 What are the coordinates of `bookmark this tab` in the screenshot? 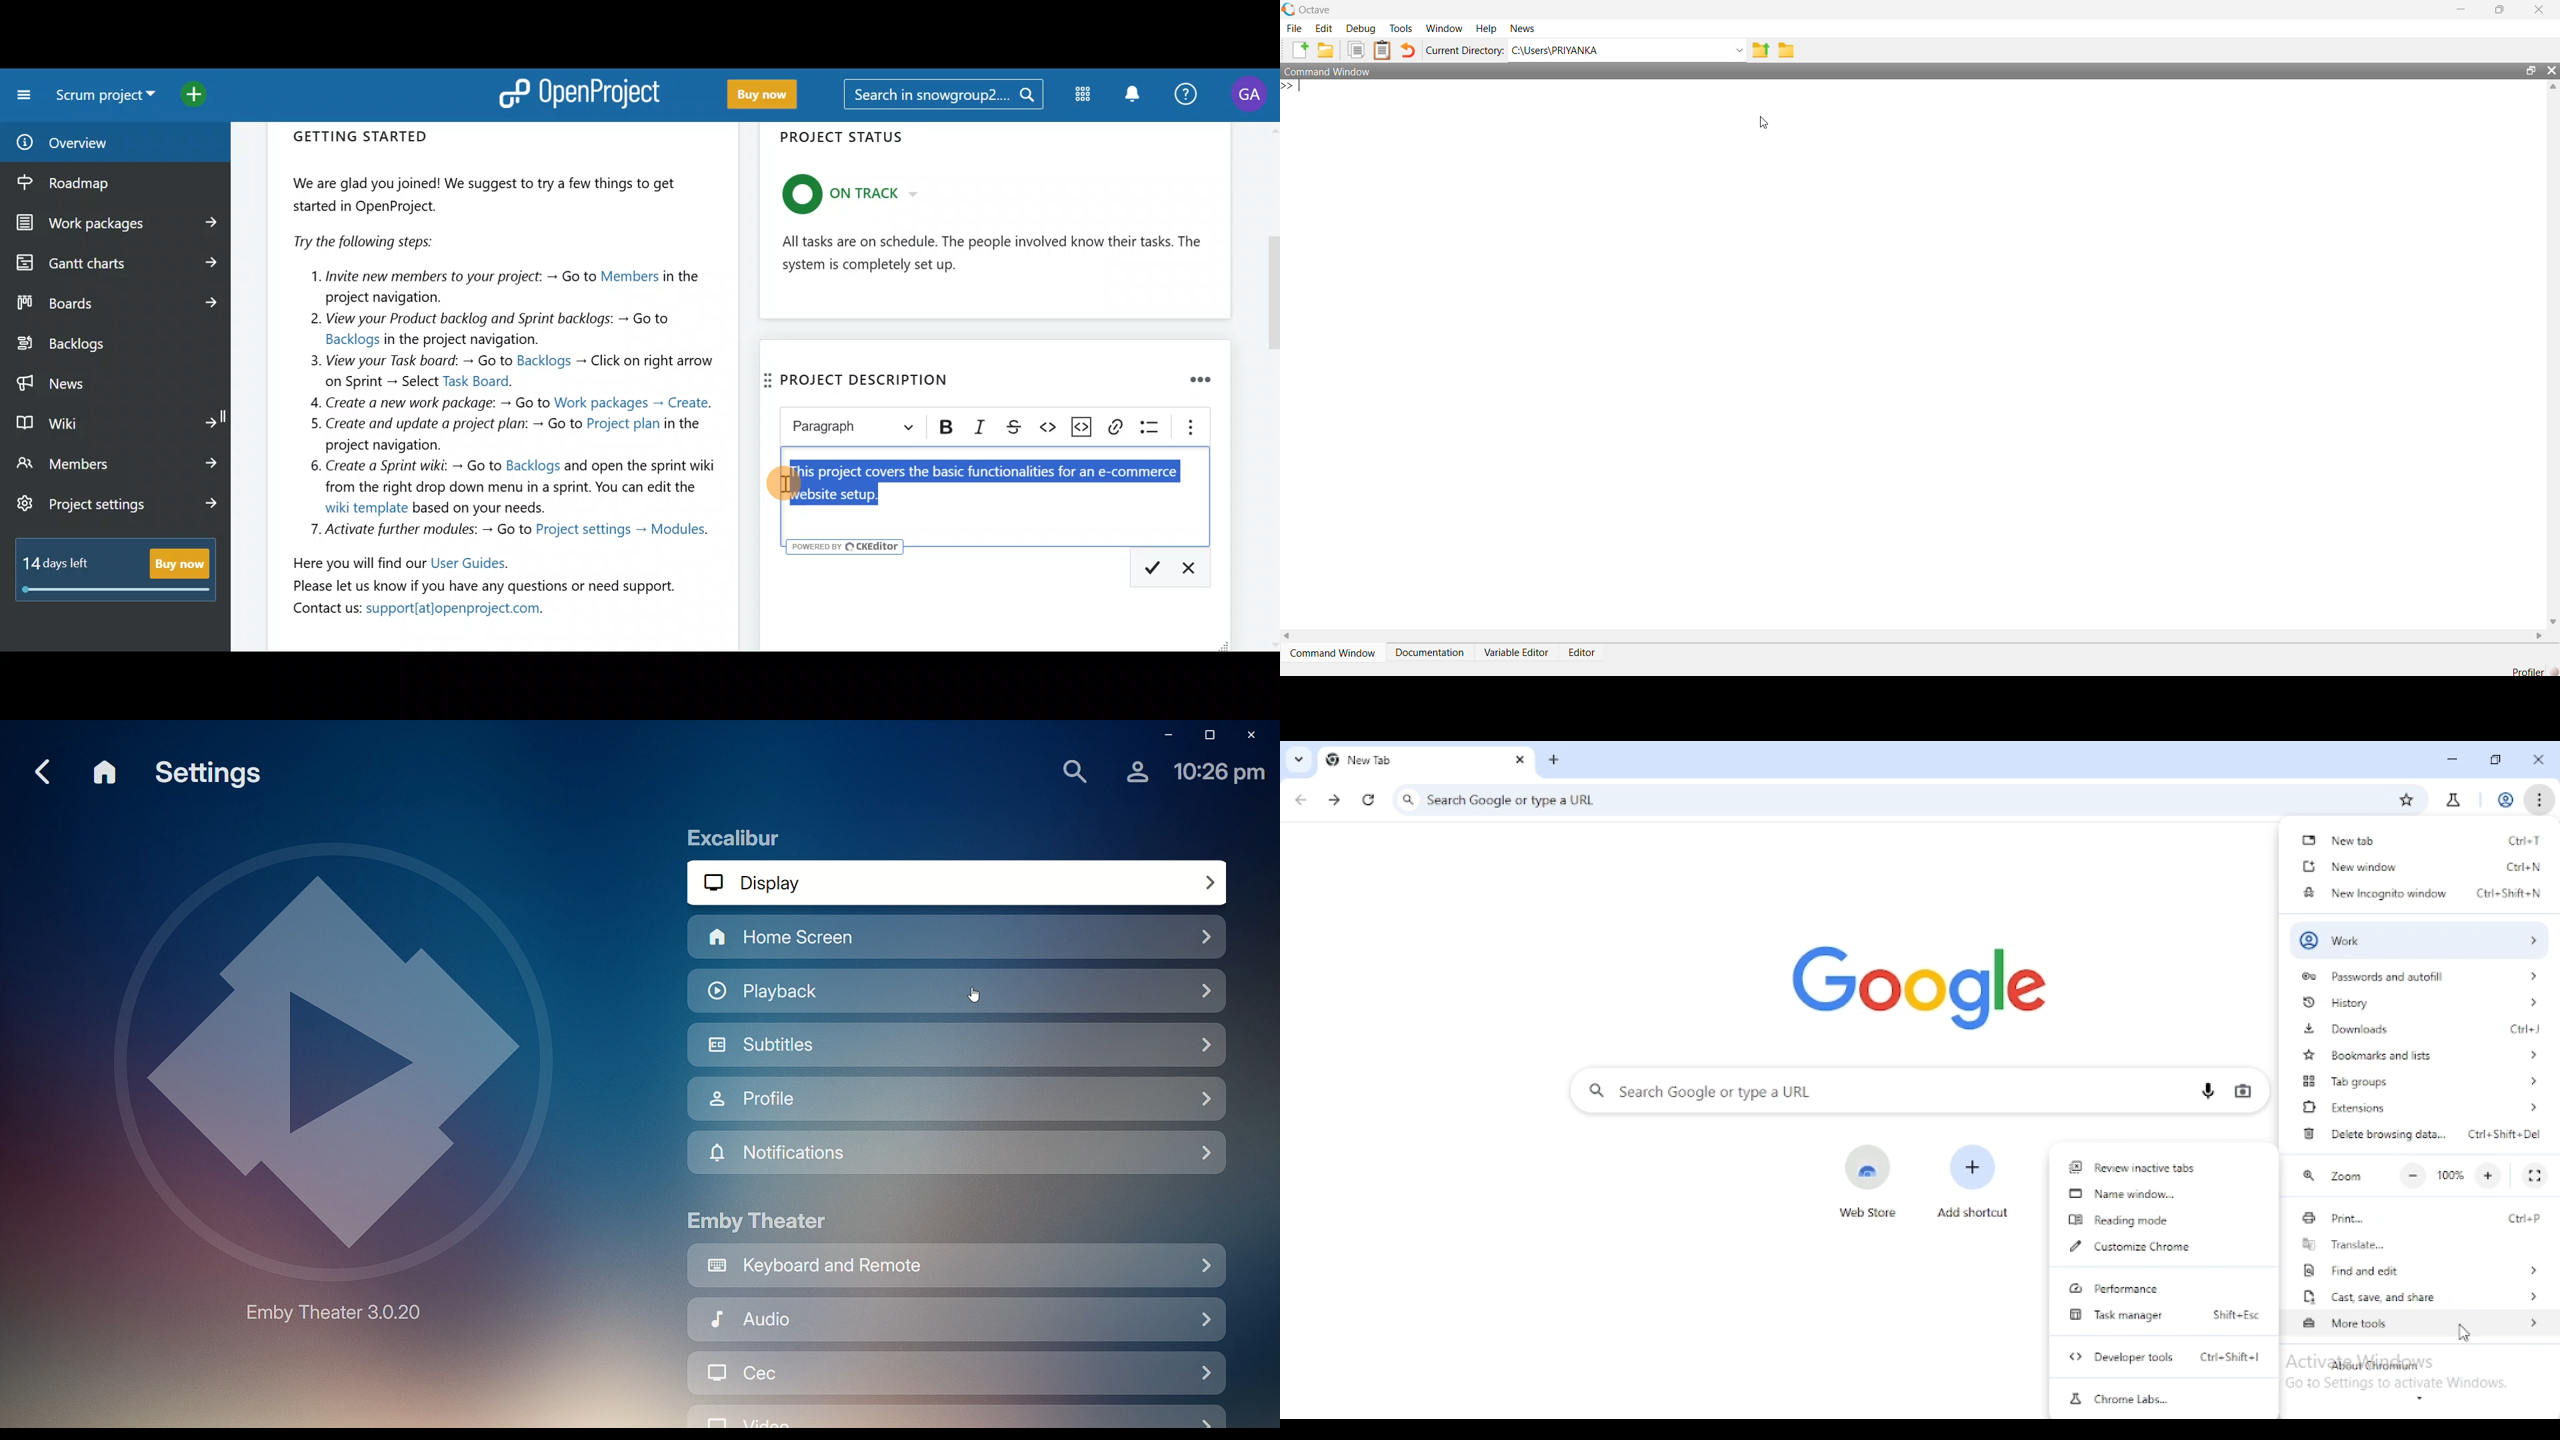 It's located at (2406, 799).